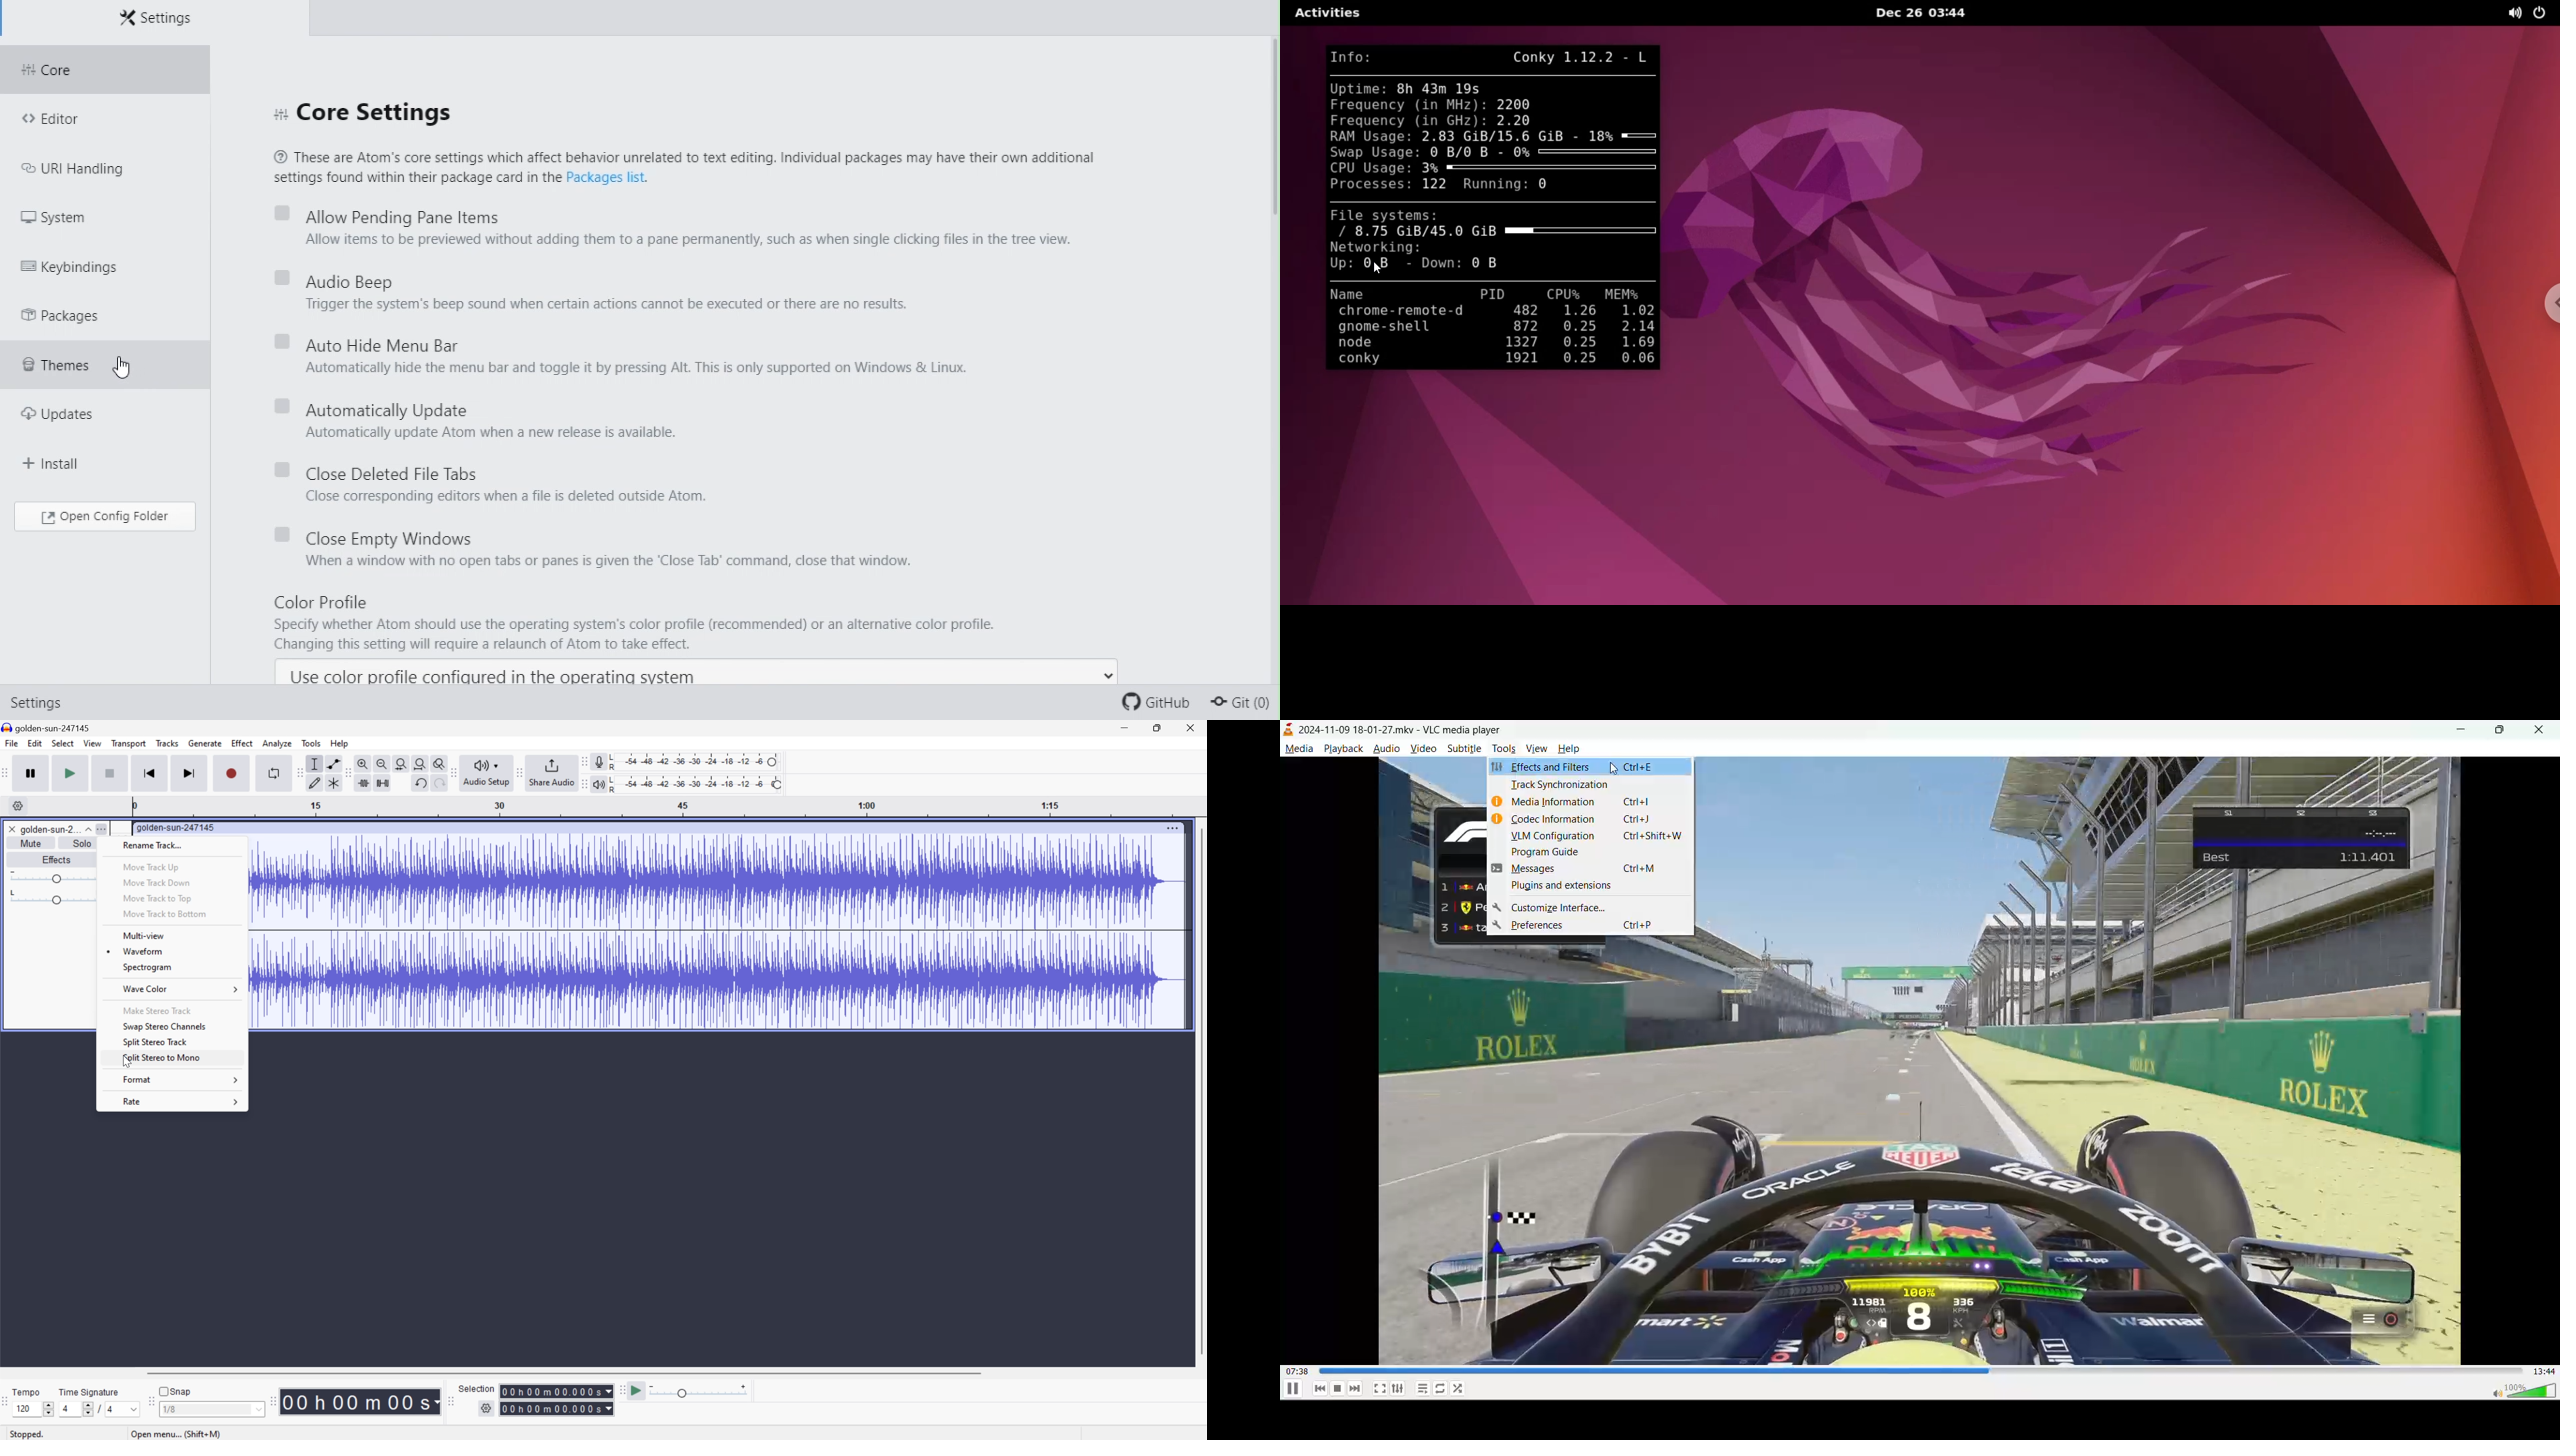 The image size is (2576, 1456). Describe the element at coordinates (1597, 837) in the screenshot. I see `vlm configuration` at that location.